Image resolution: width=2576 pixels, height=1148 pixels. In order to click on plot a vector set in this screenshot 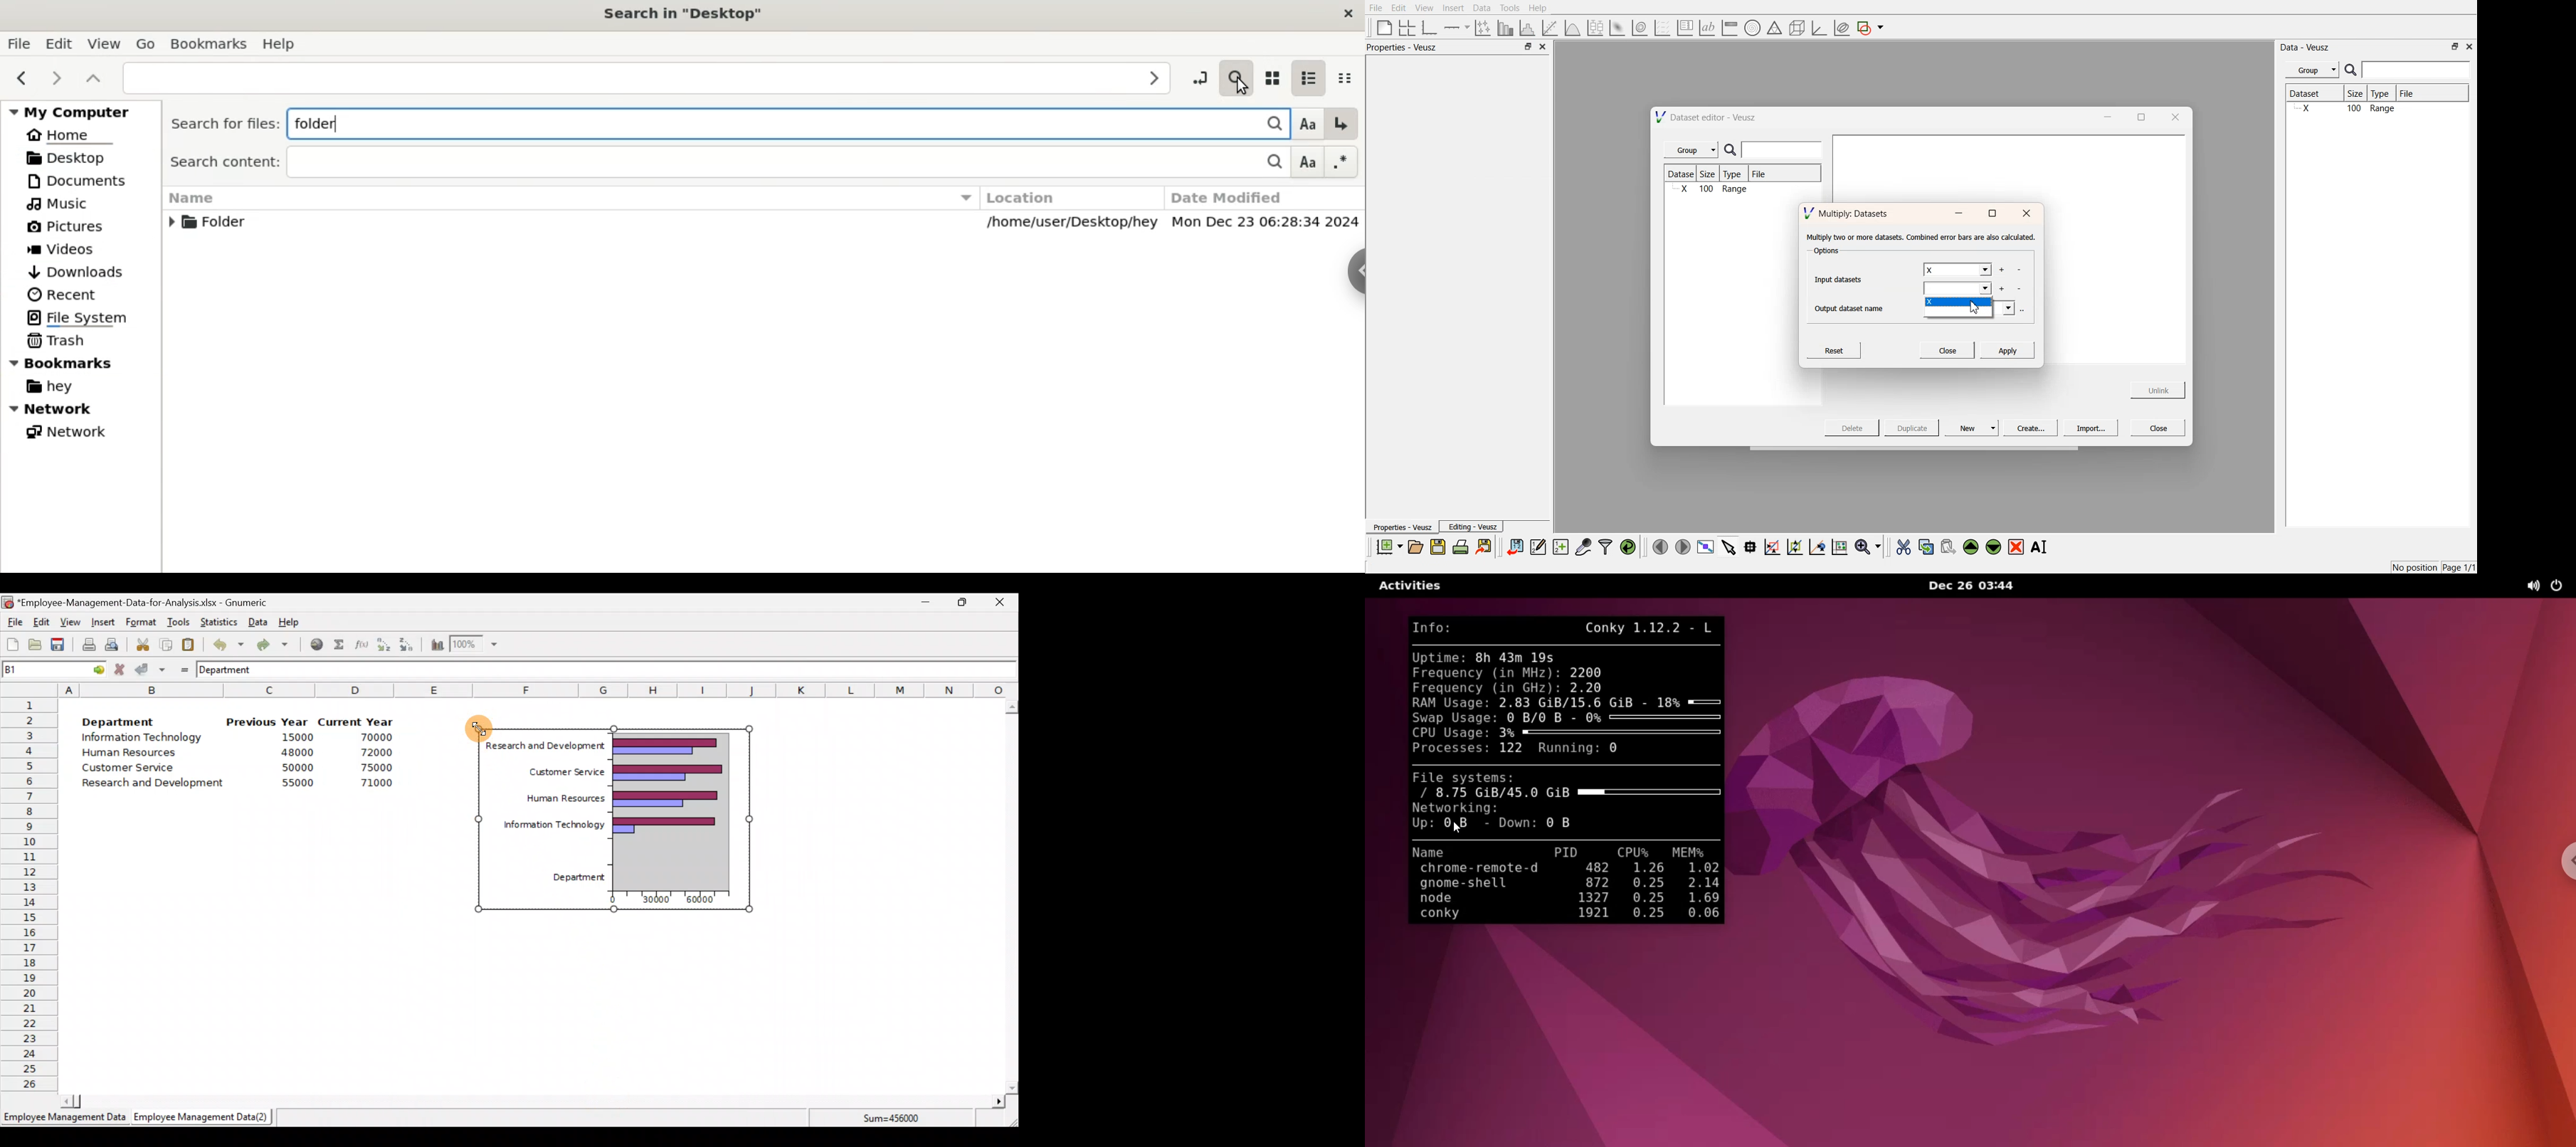, I will do `click(1663, 28)`.